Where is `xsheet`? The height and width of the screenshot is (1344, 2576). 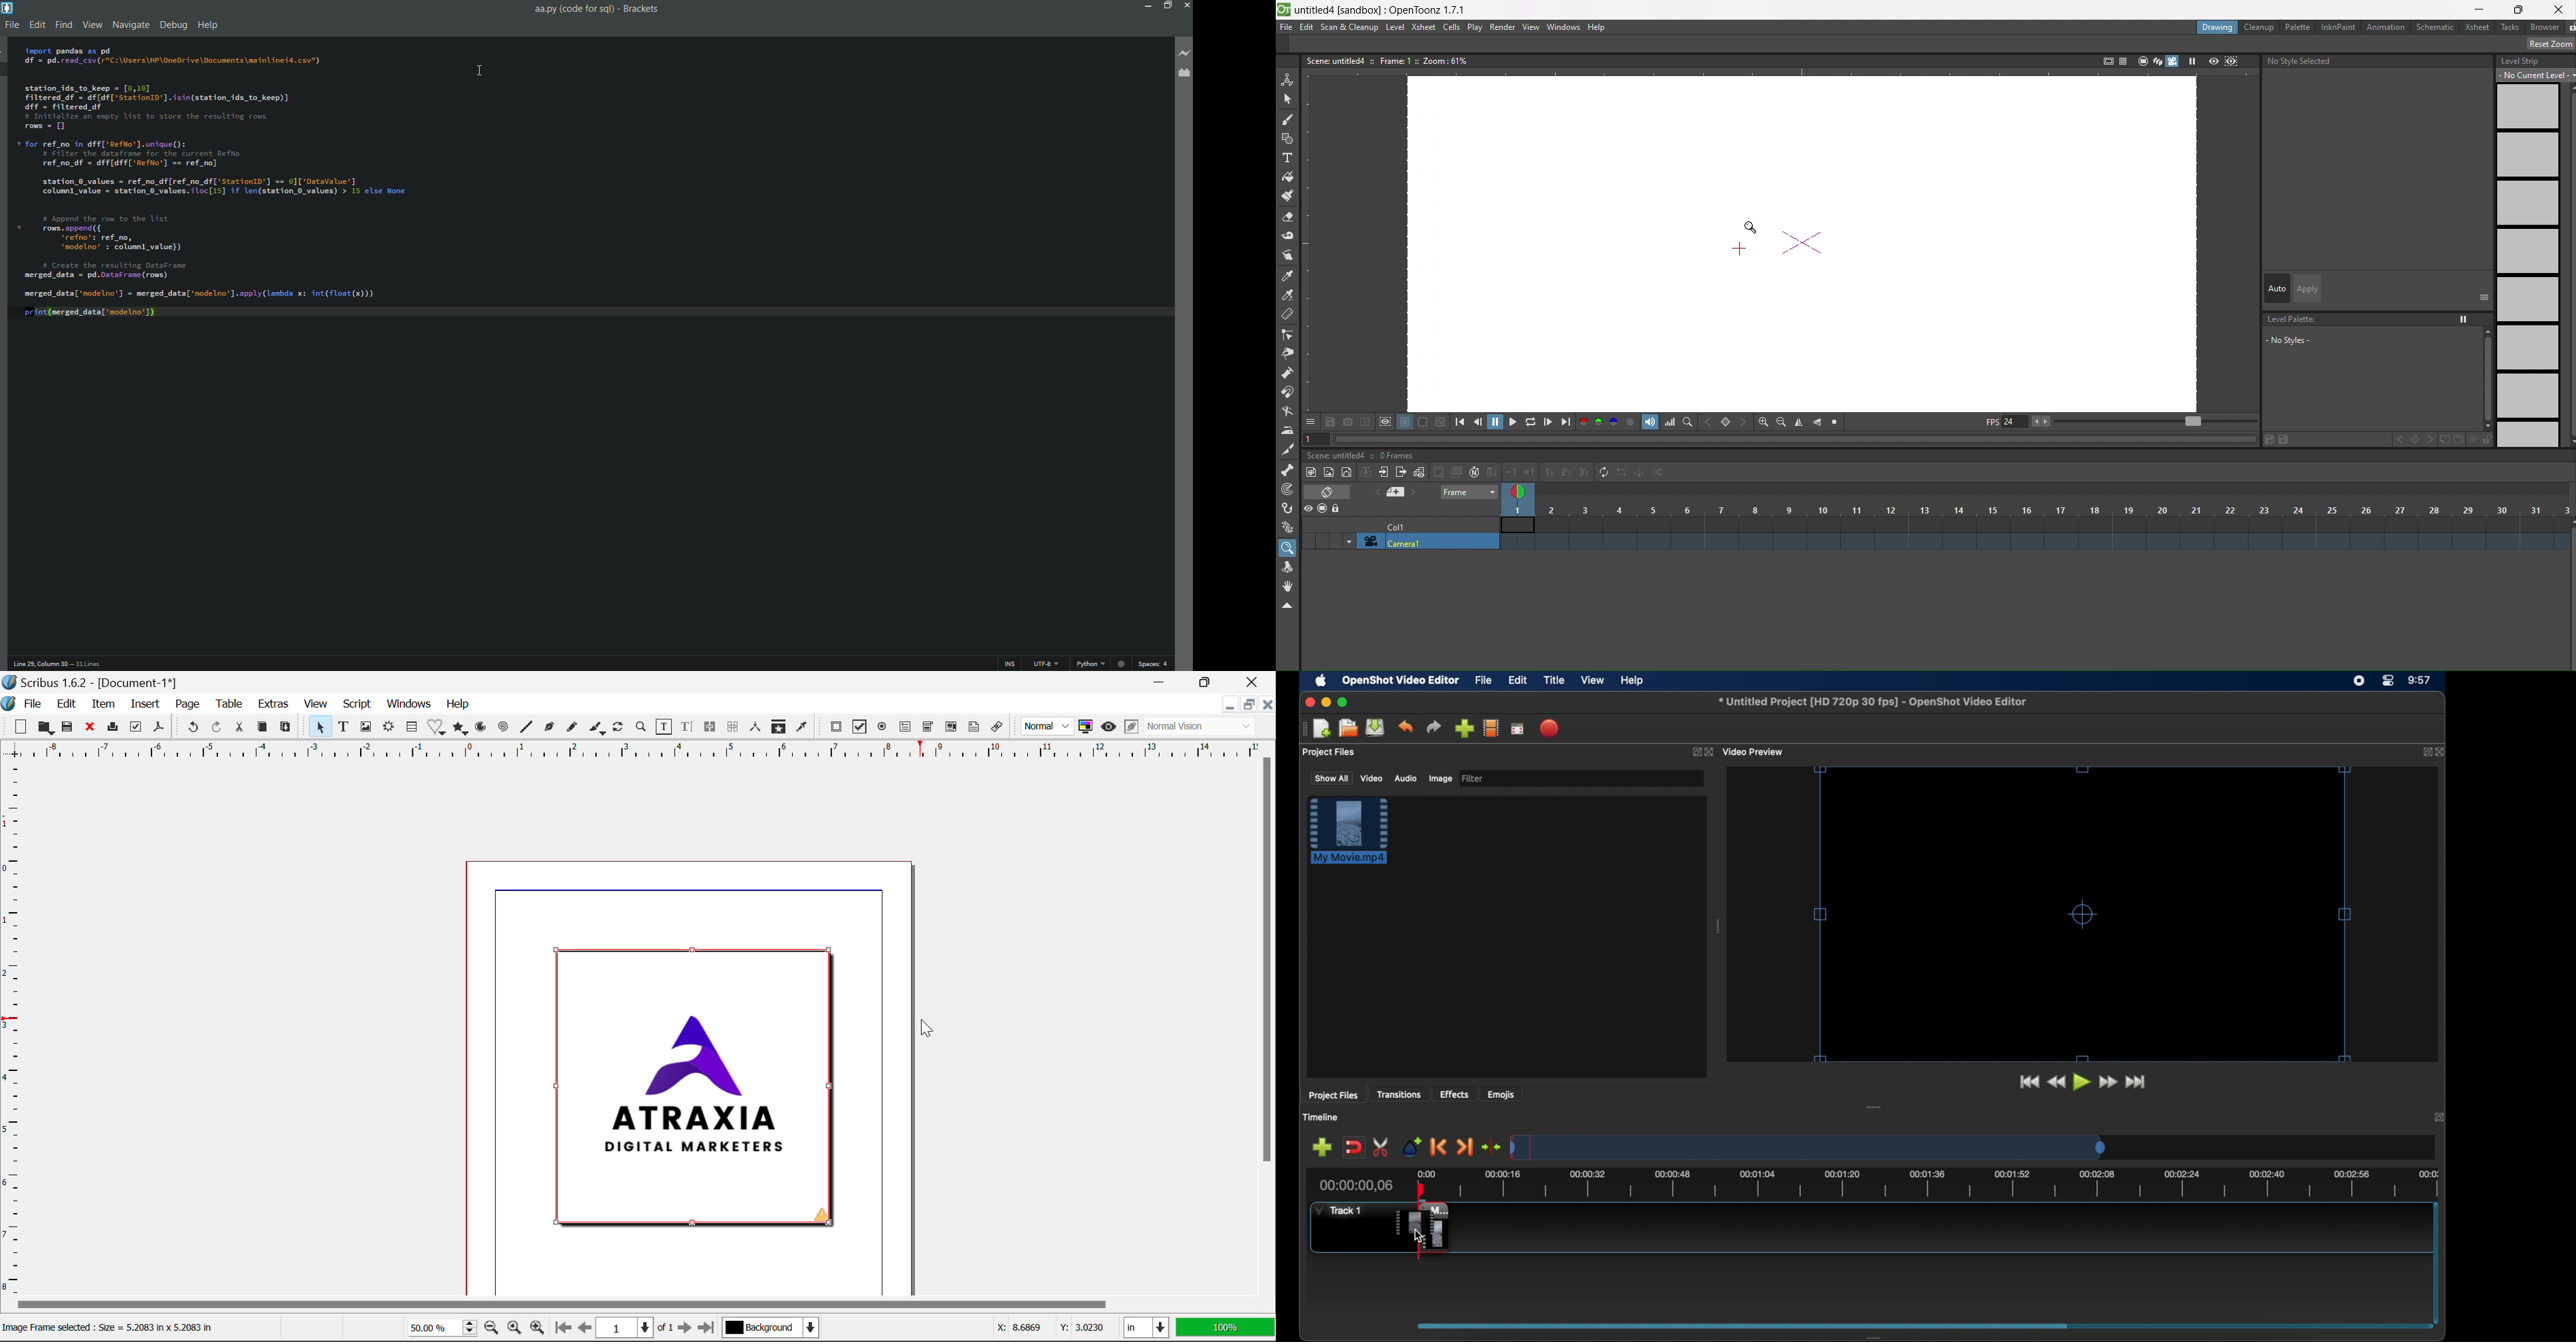
xsheet is located at coordinates (1424, 27).